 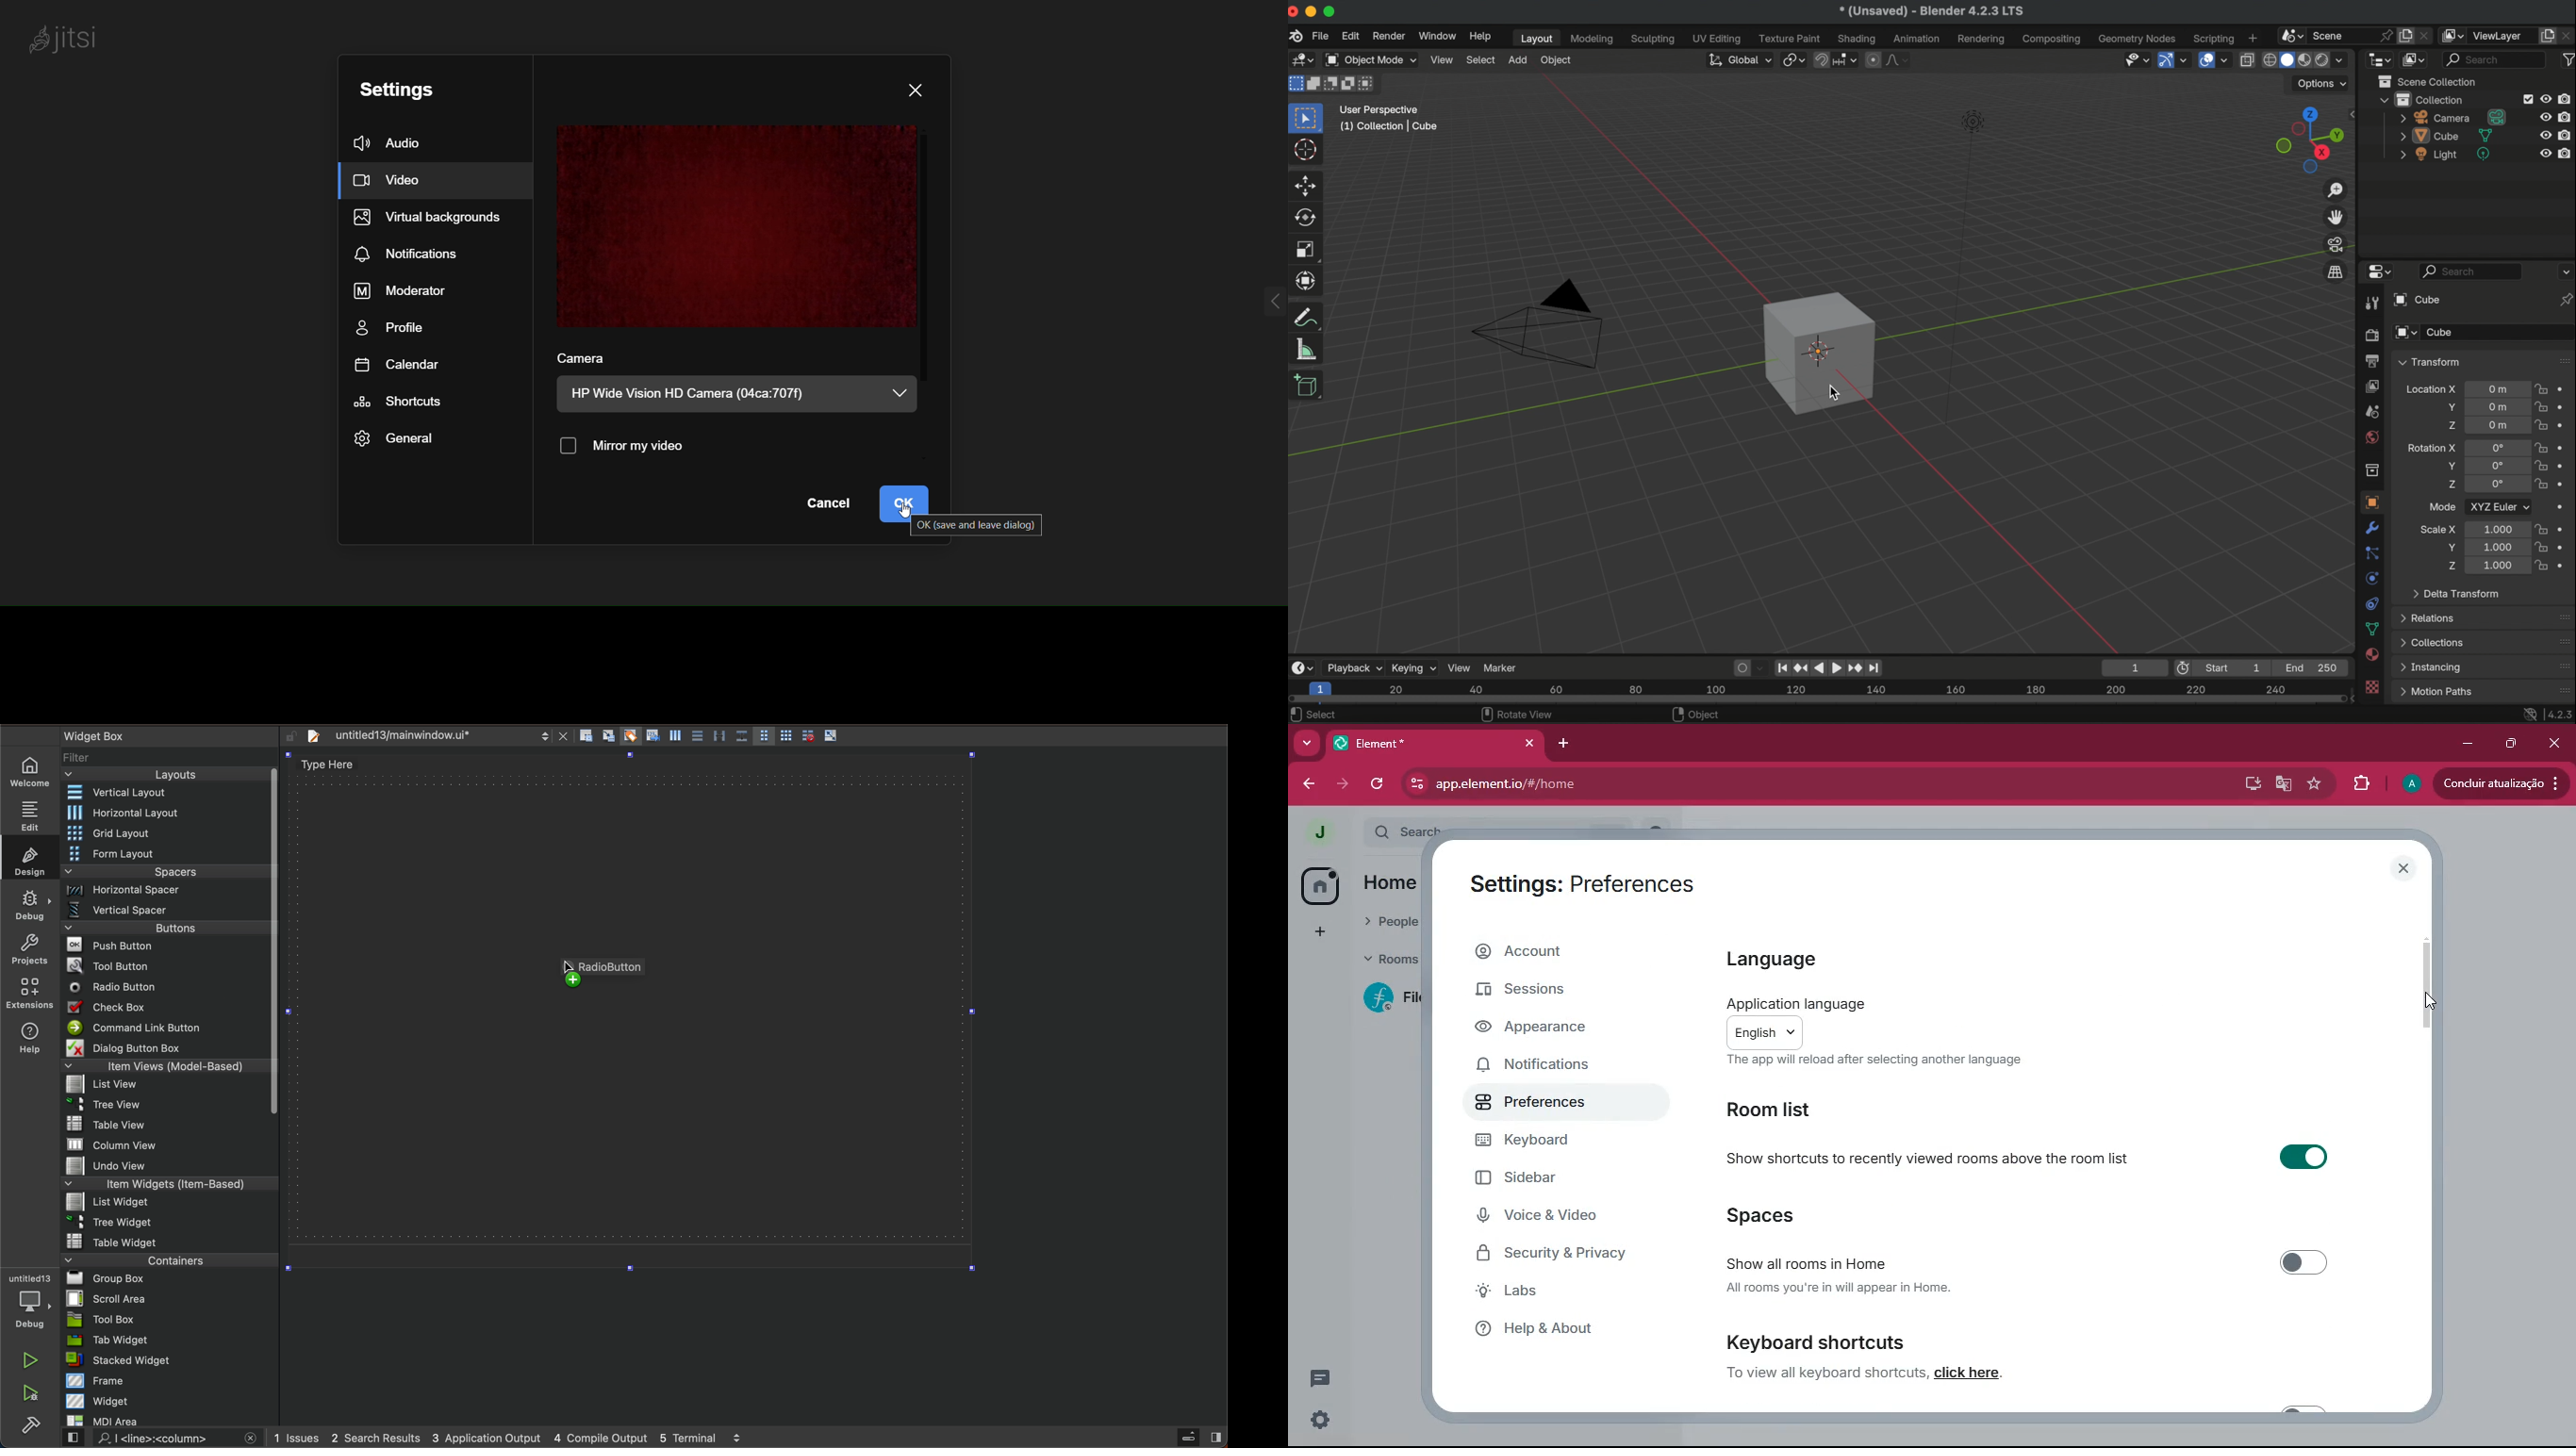 I want to click on audio, so click(x=396, y=142).